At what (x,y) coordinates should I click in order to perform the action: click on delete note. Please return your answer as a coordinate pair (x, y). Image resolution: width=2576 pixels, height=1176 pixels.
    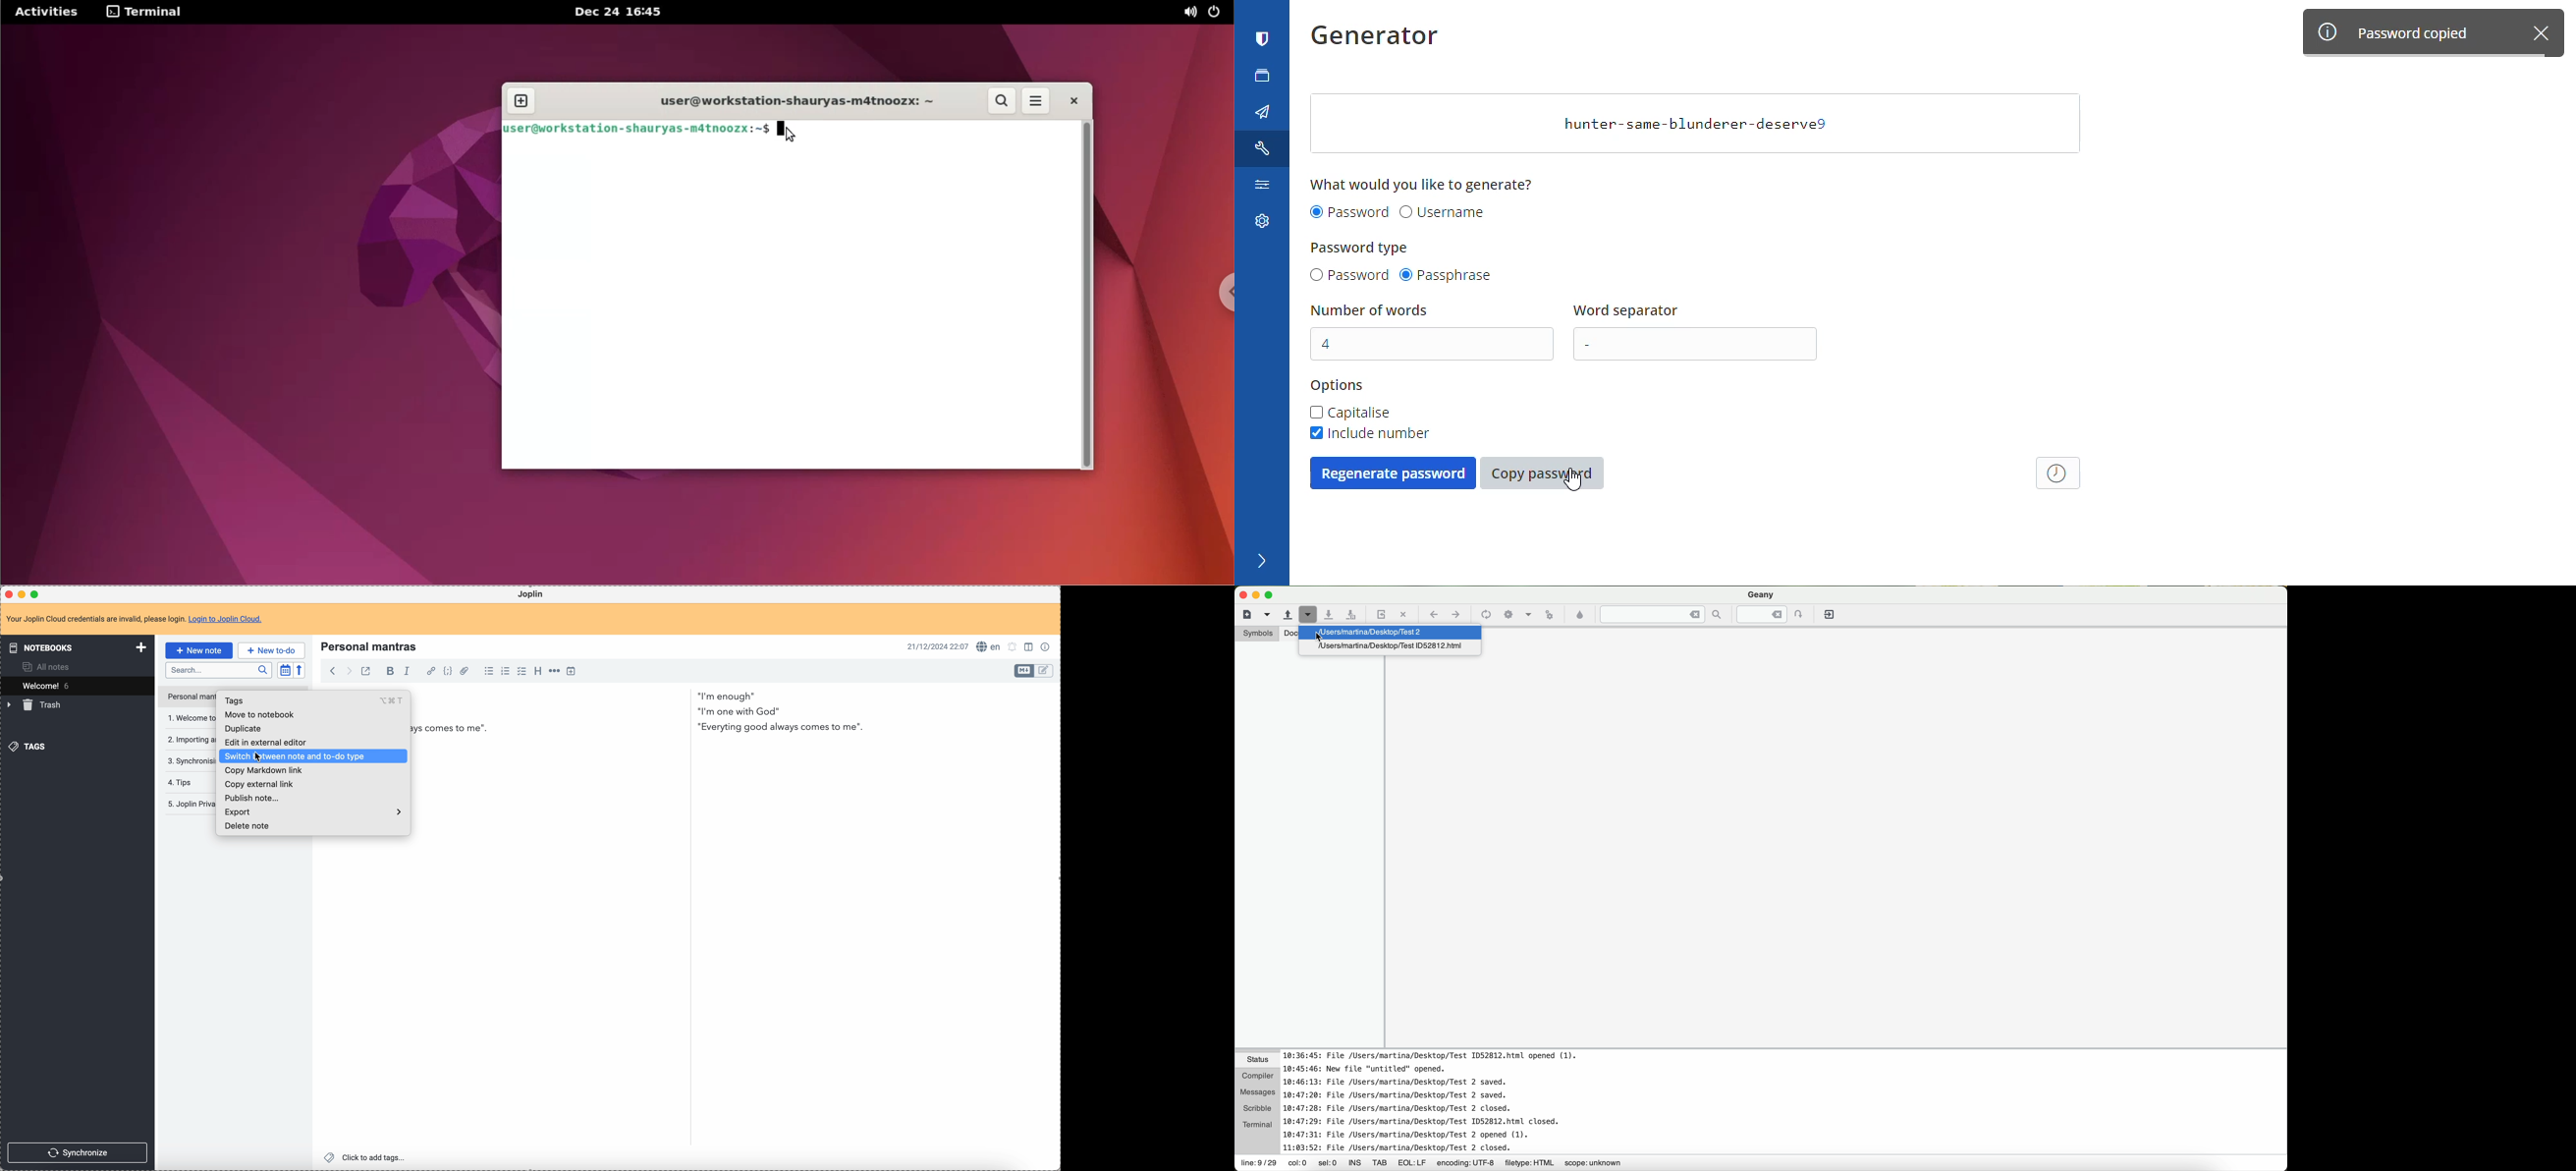
    Looking at the image, I should click on (248, 827).